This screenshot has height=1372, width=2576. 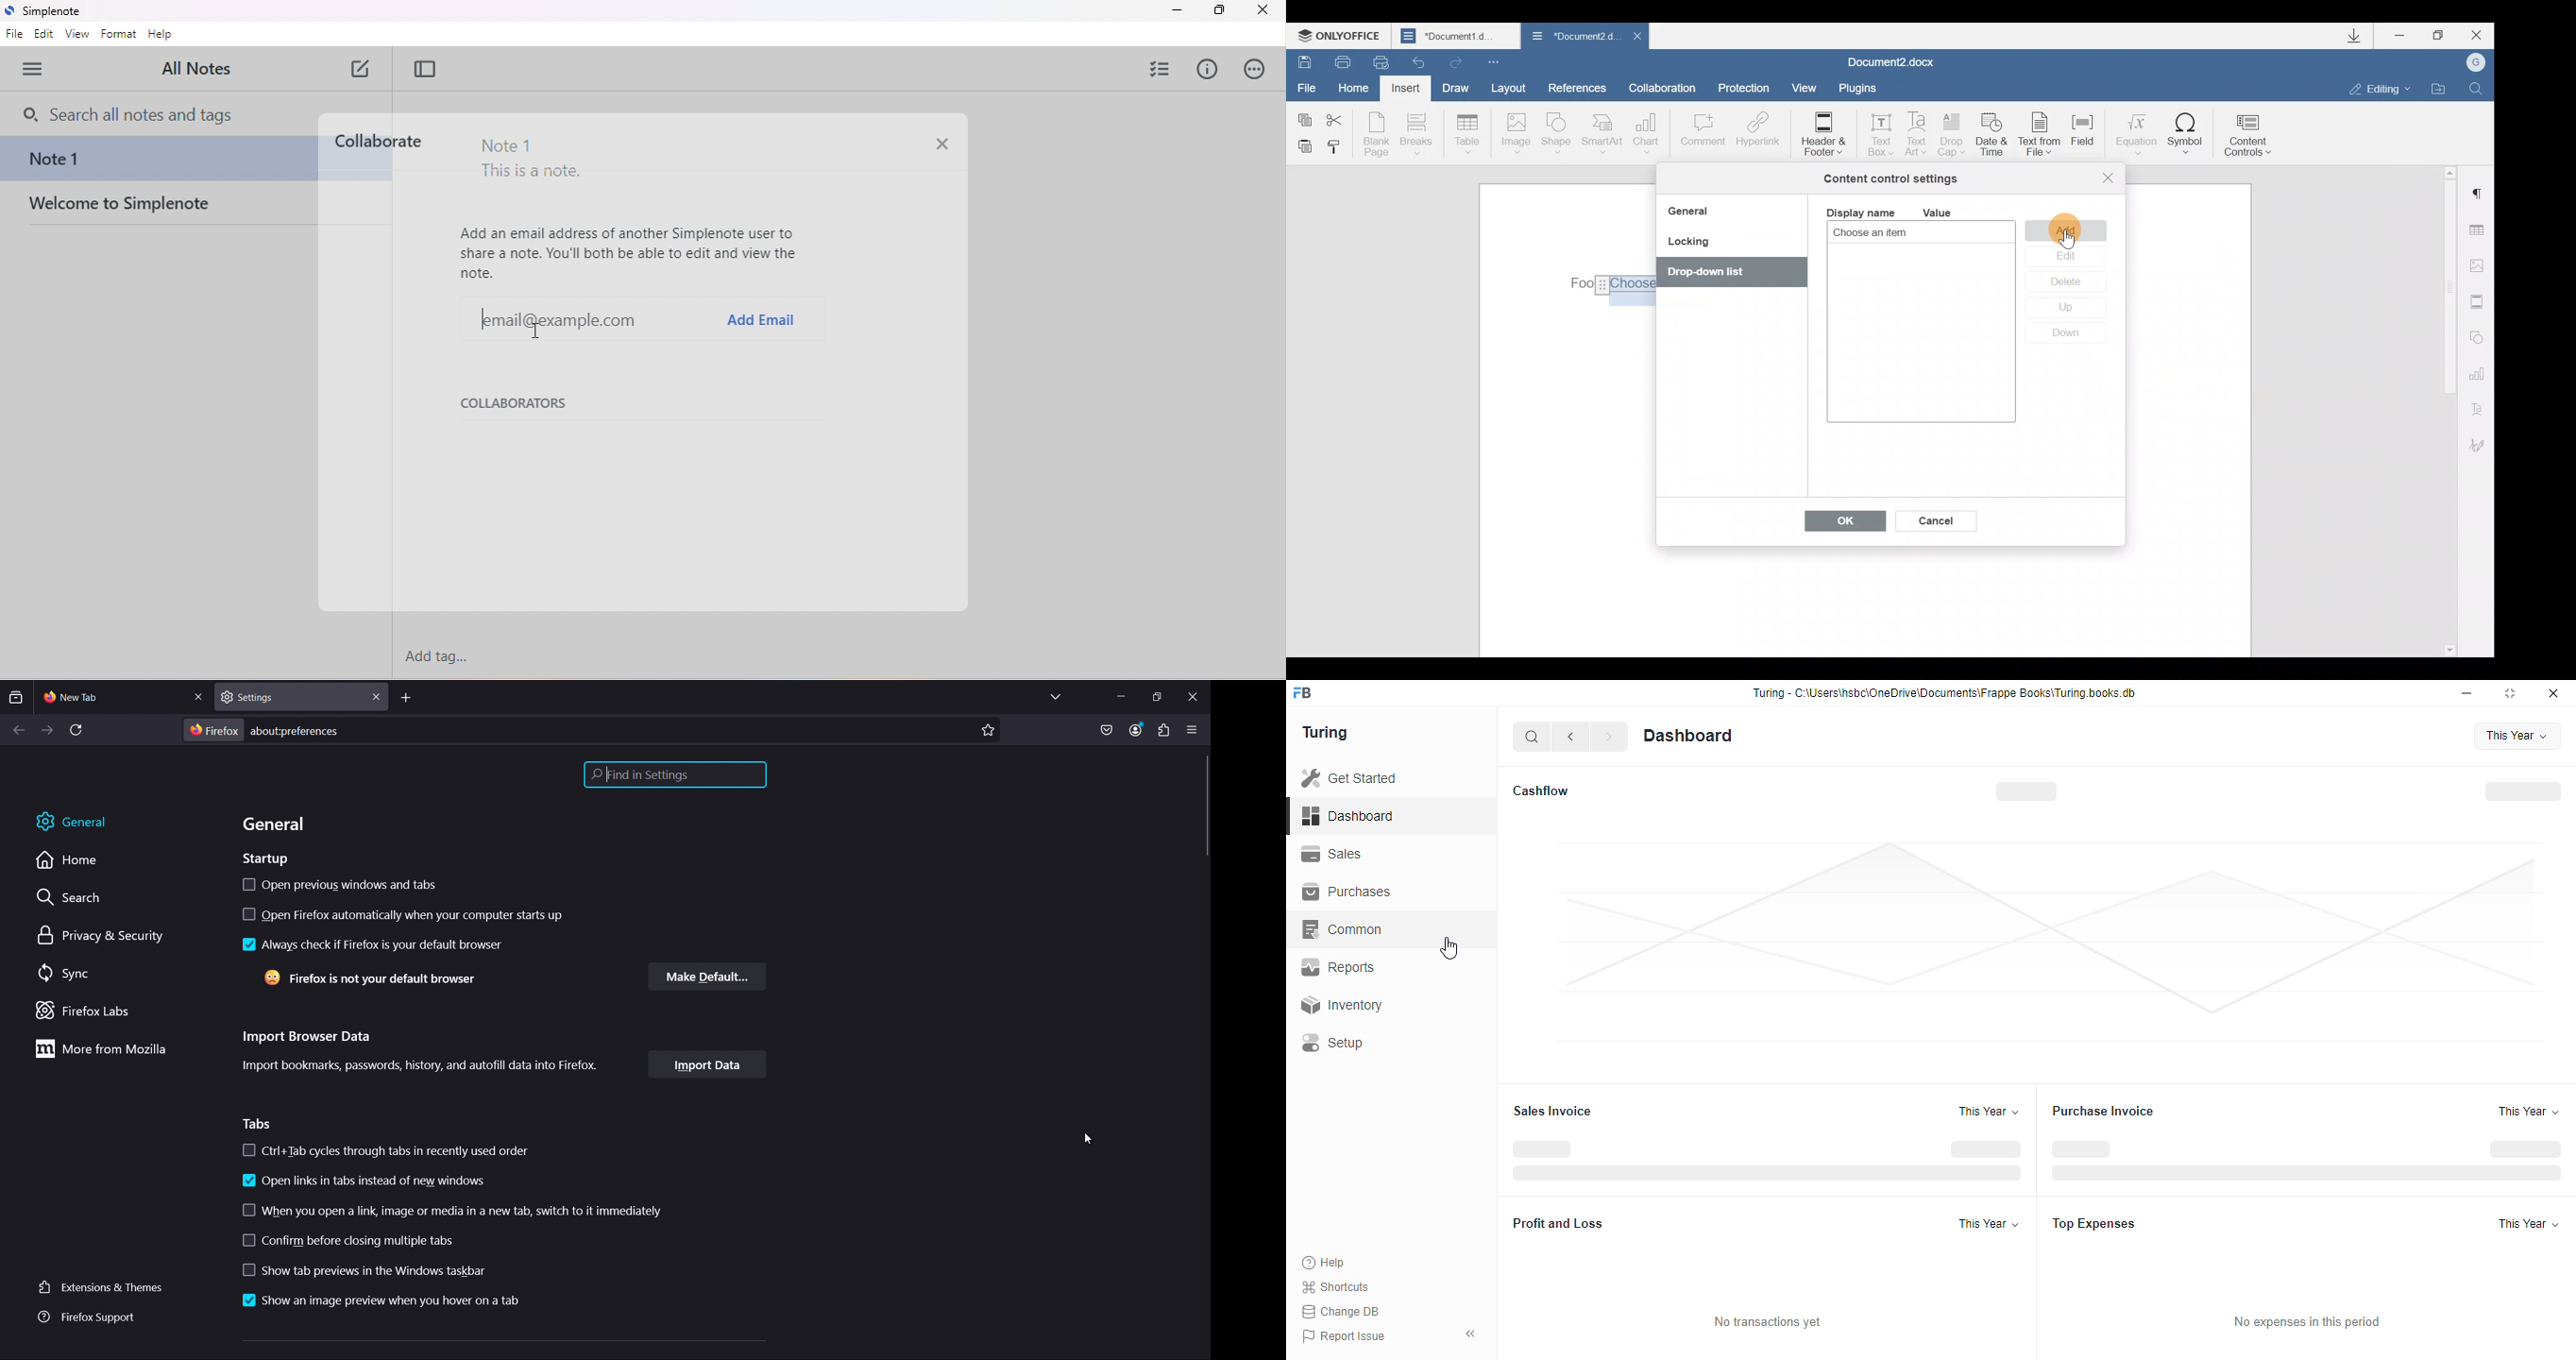 What do you see at coordinates (409, 698) in the screenshot?
I see `Add tab` at bounding box center [409, 698].